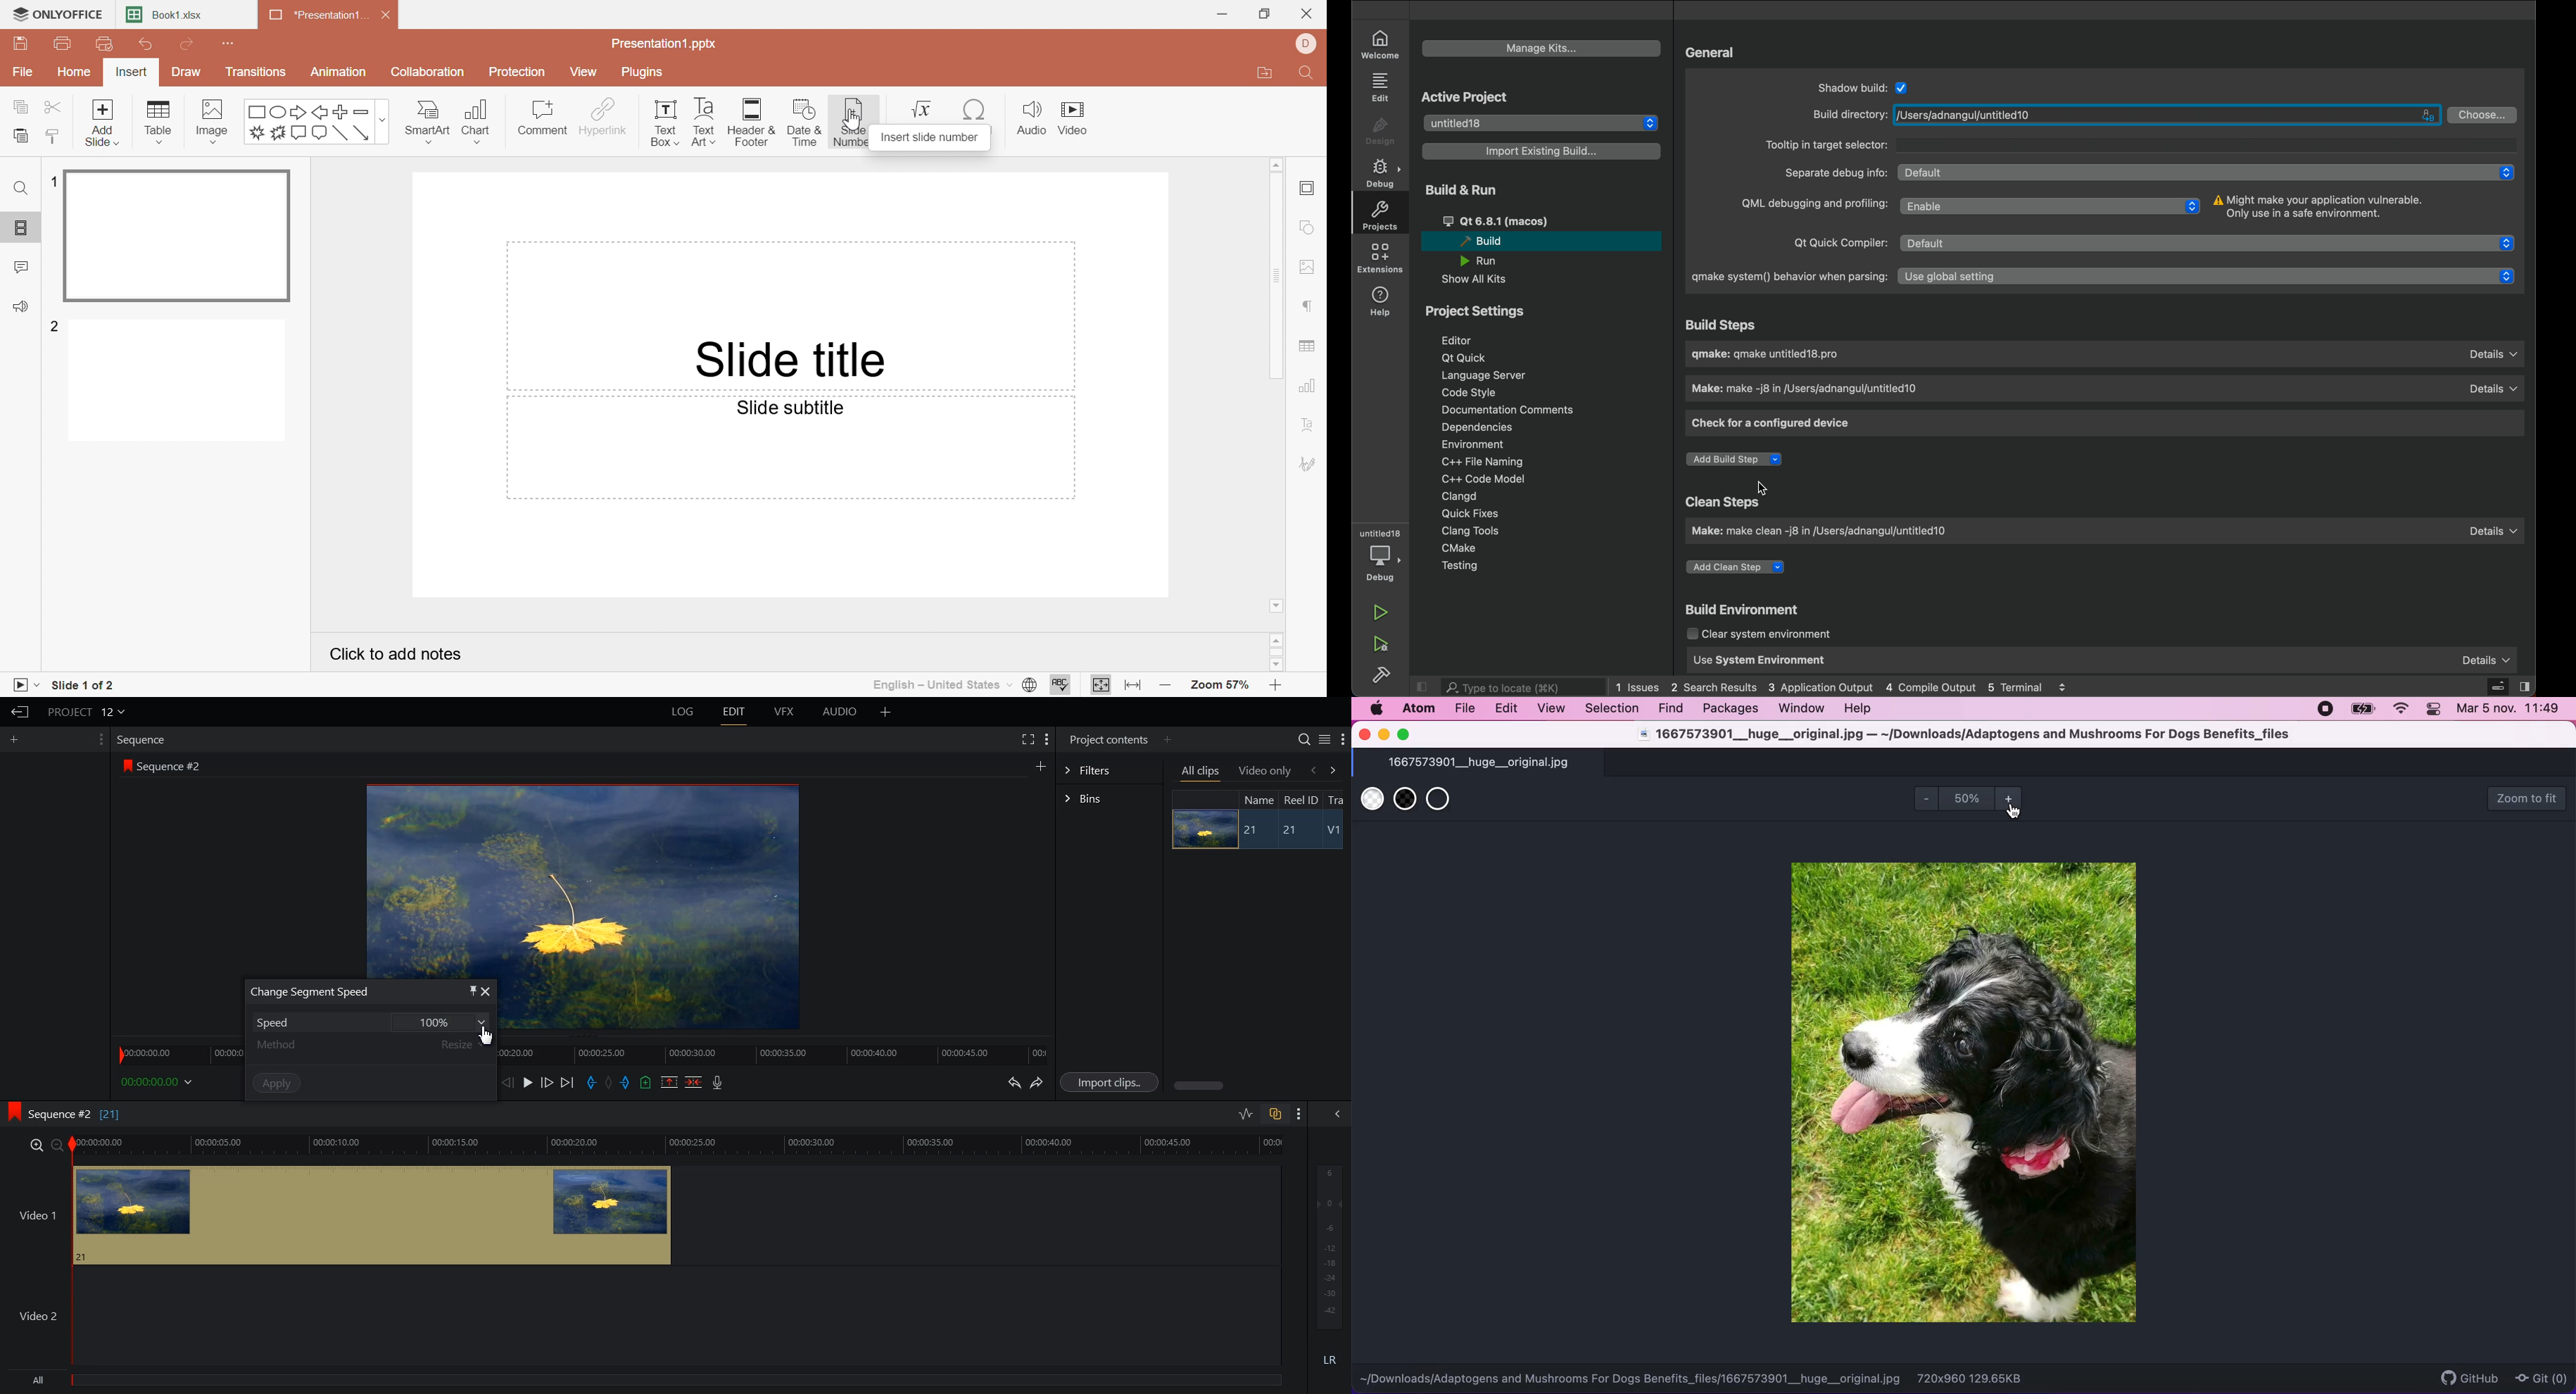  What do you see at coordinates (1311, 189) in the screenshot?
I see `Slide settings` at bounding box center [1311, 189].